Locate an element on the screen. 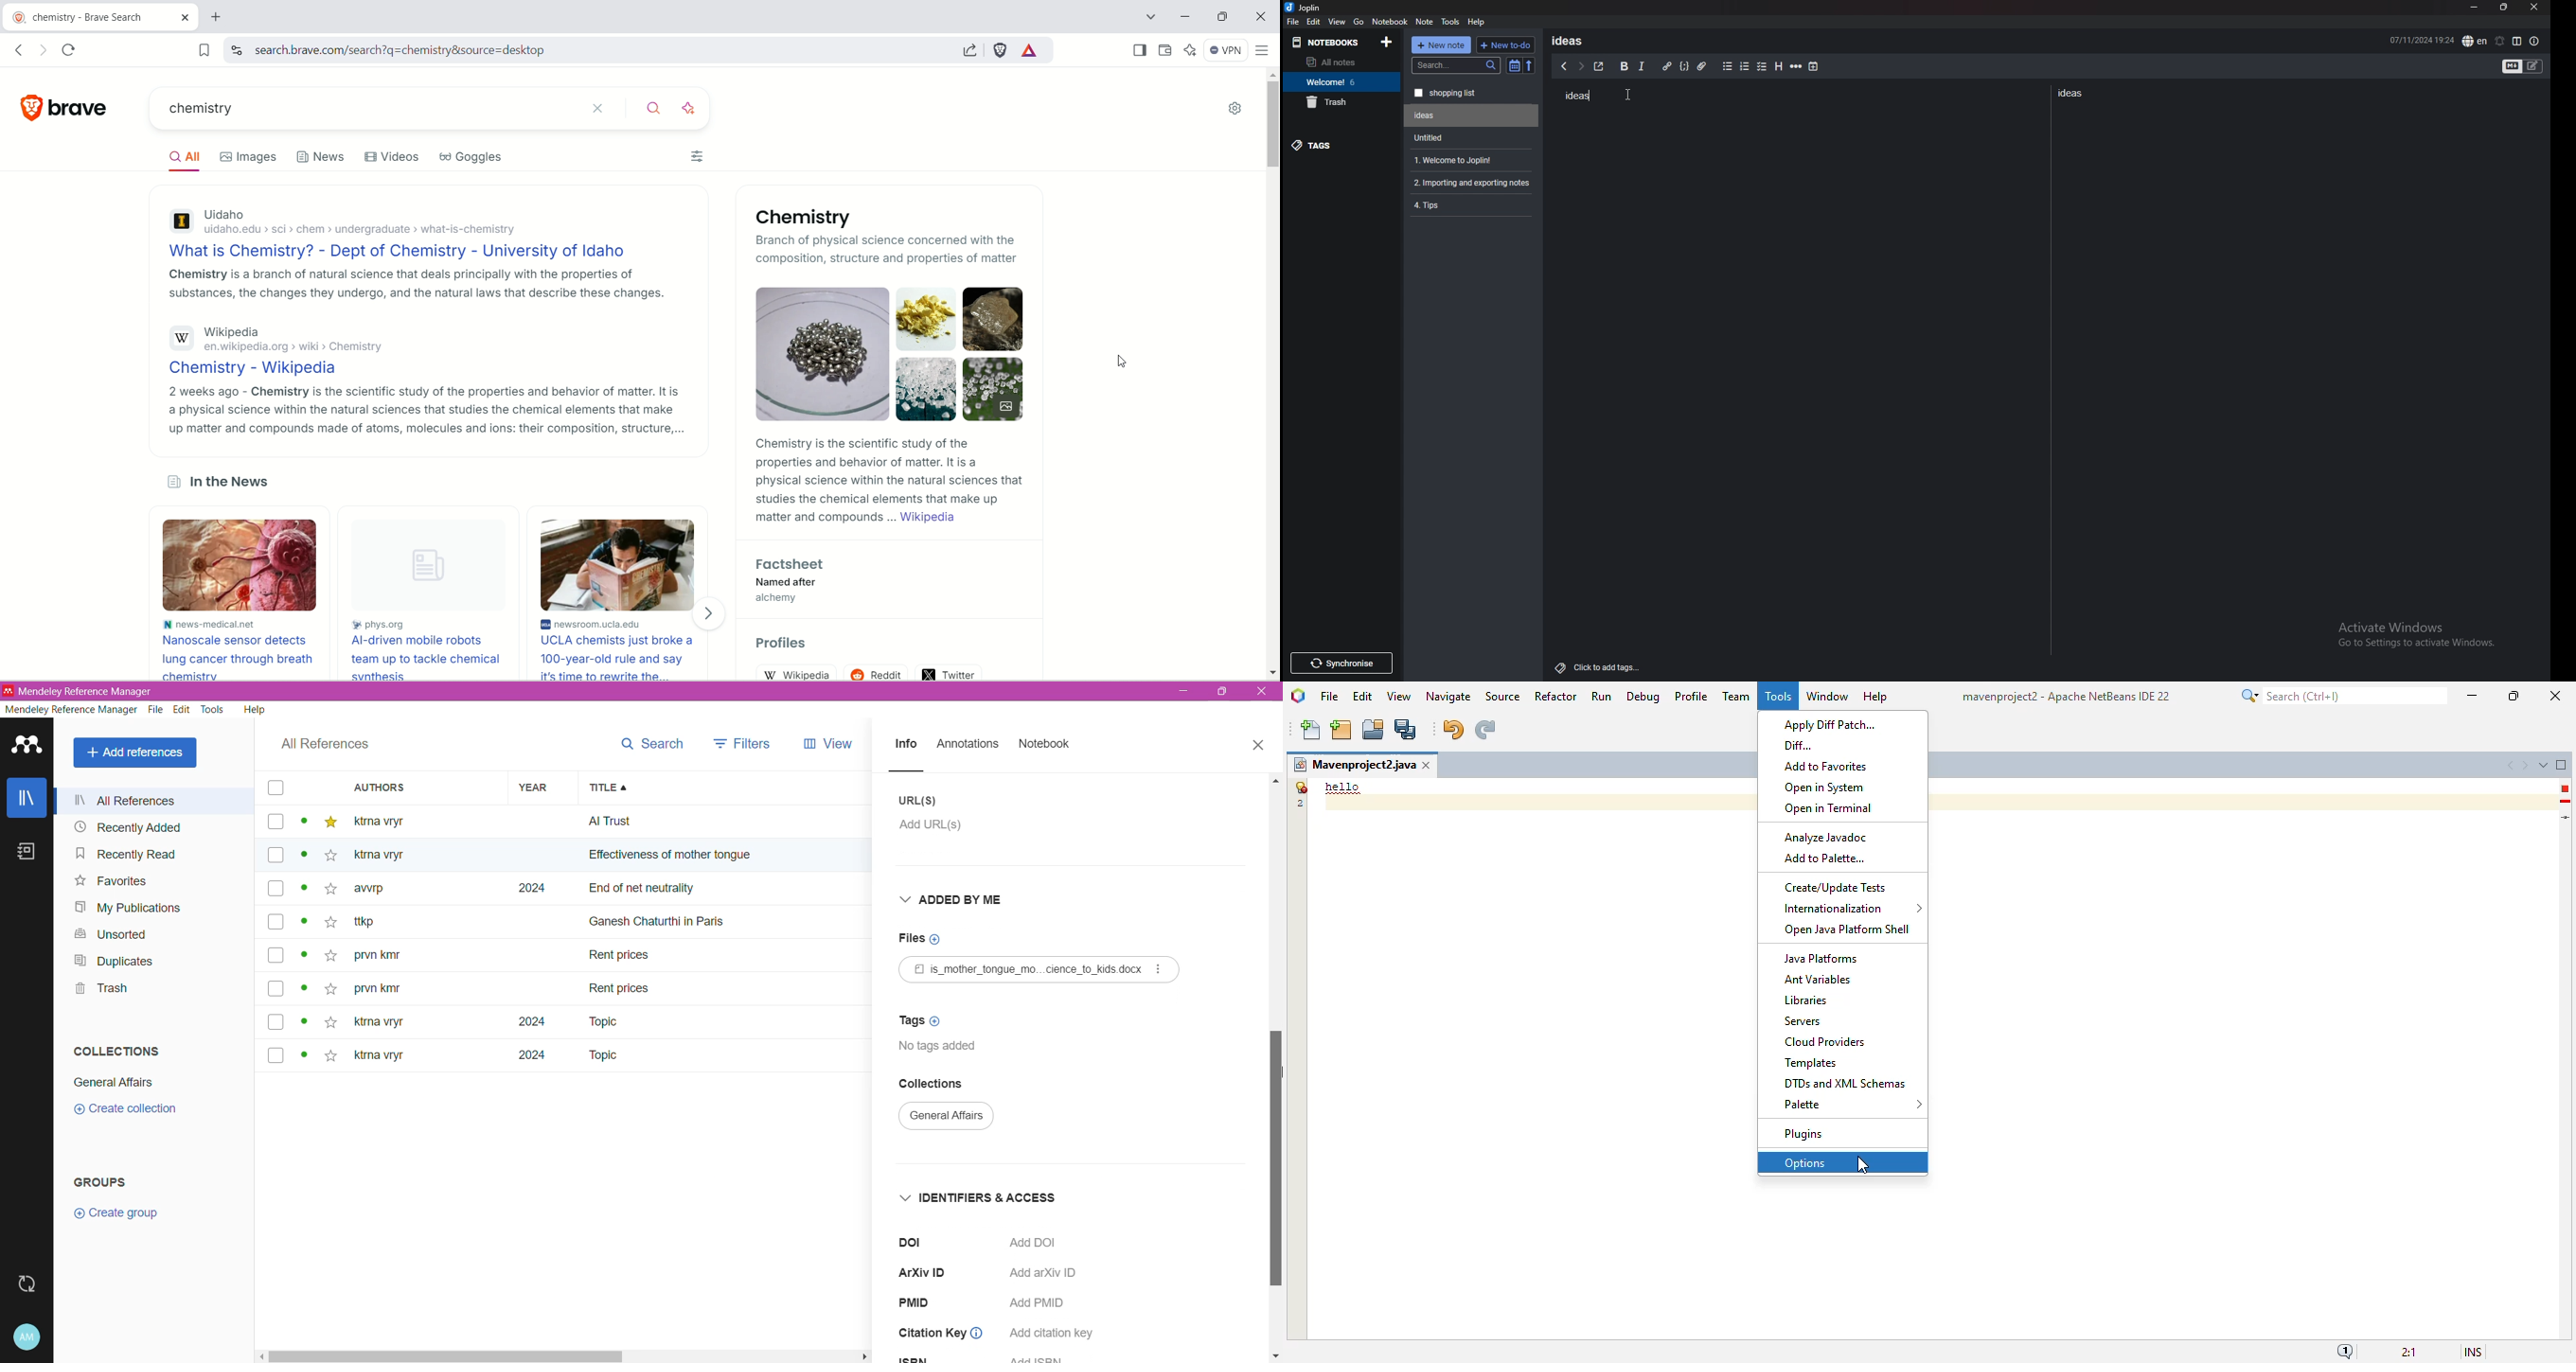 Image resolution: width=2576 pixels, height=1372 pixels. end of net neutrally  is located at coordinates (731, 890).